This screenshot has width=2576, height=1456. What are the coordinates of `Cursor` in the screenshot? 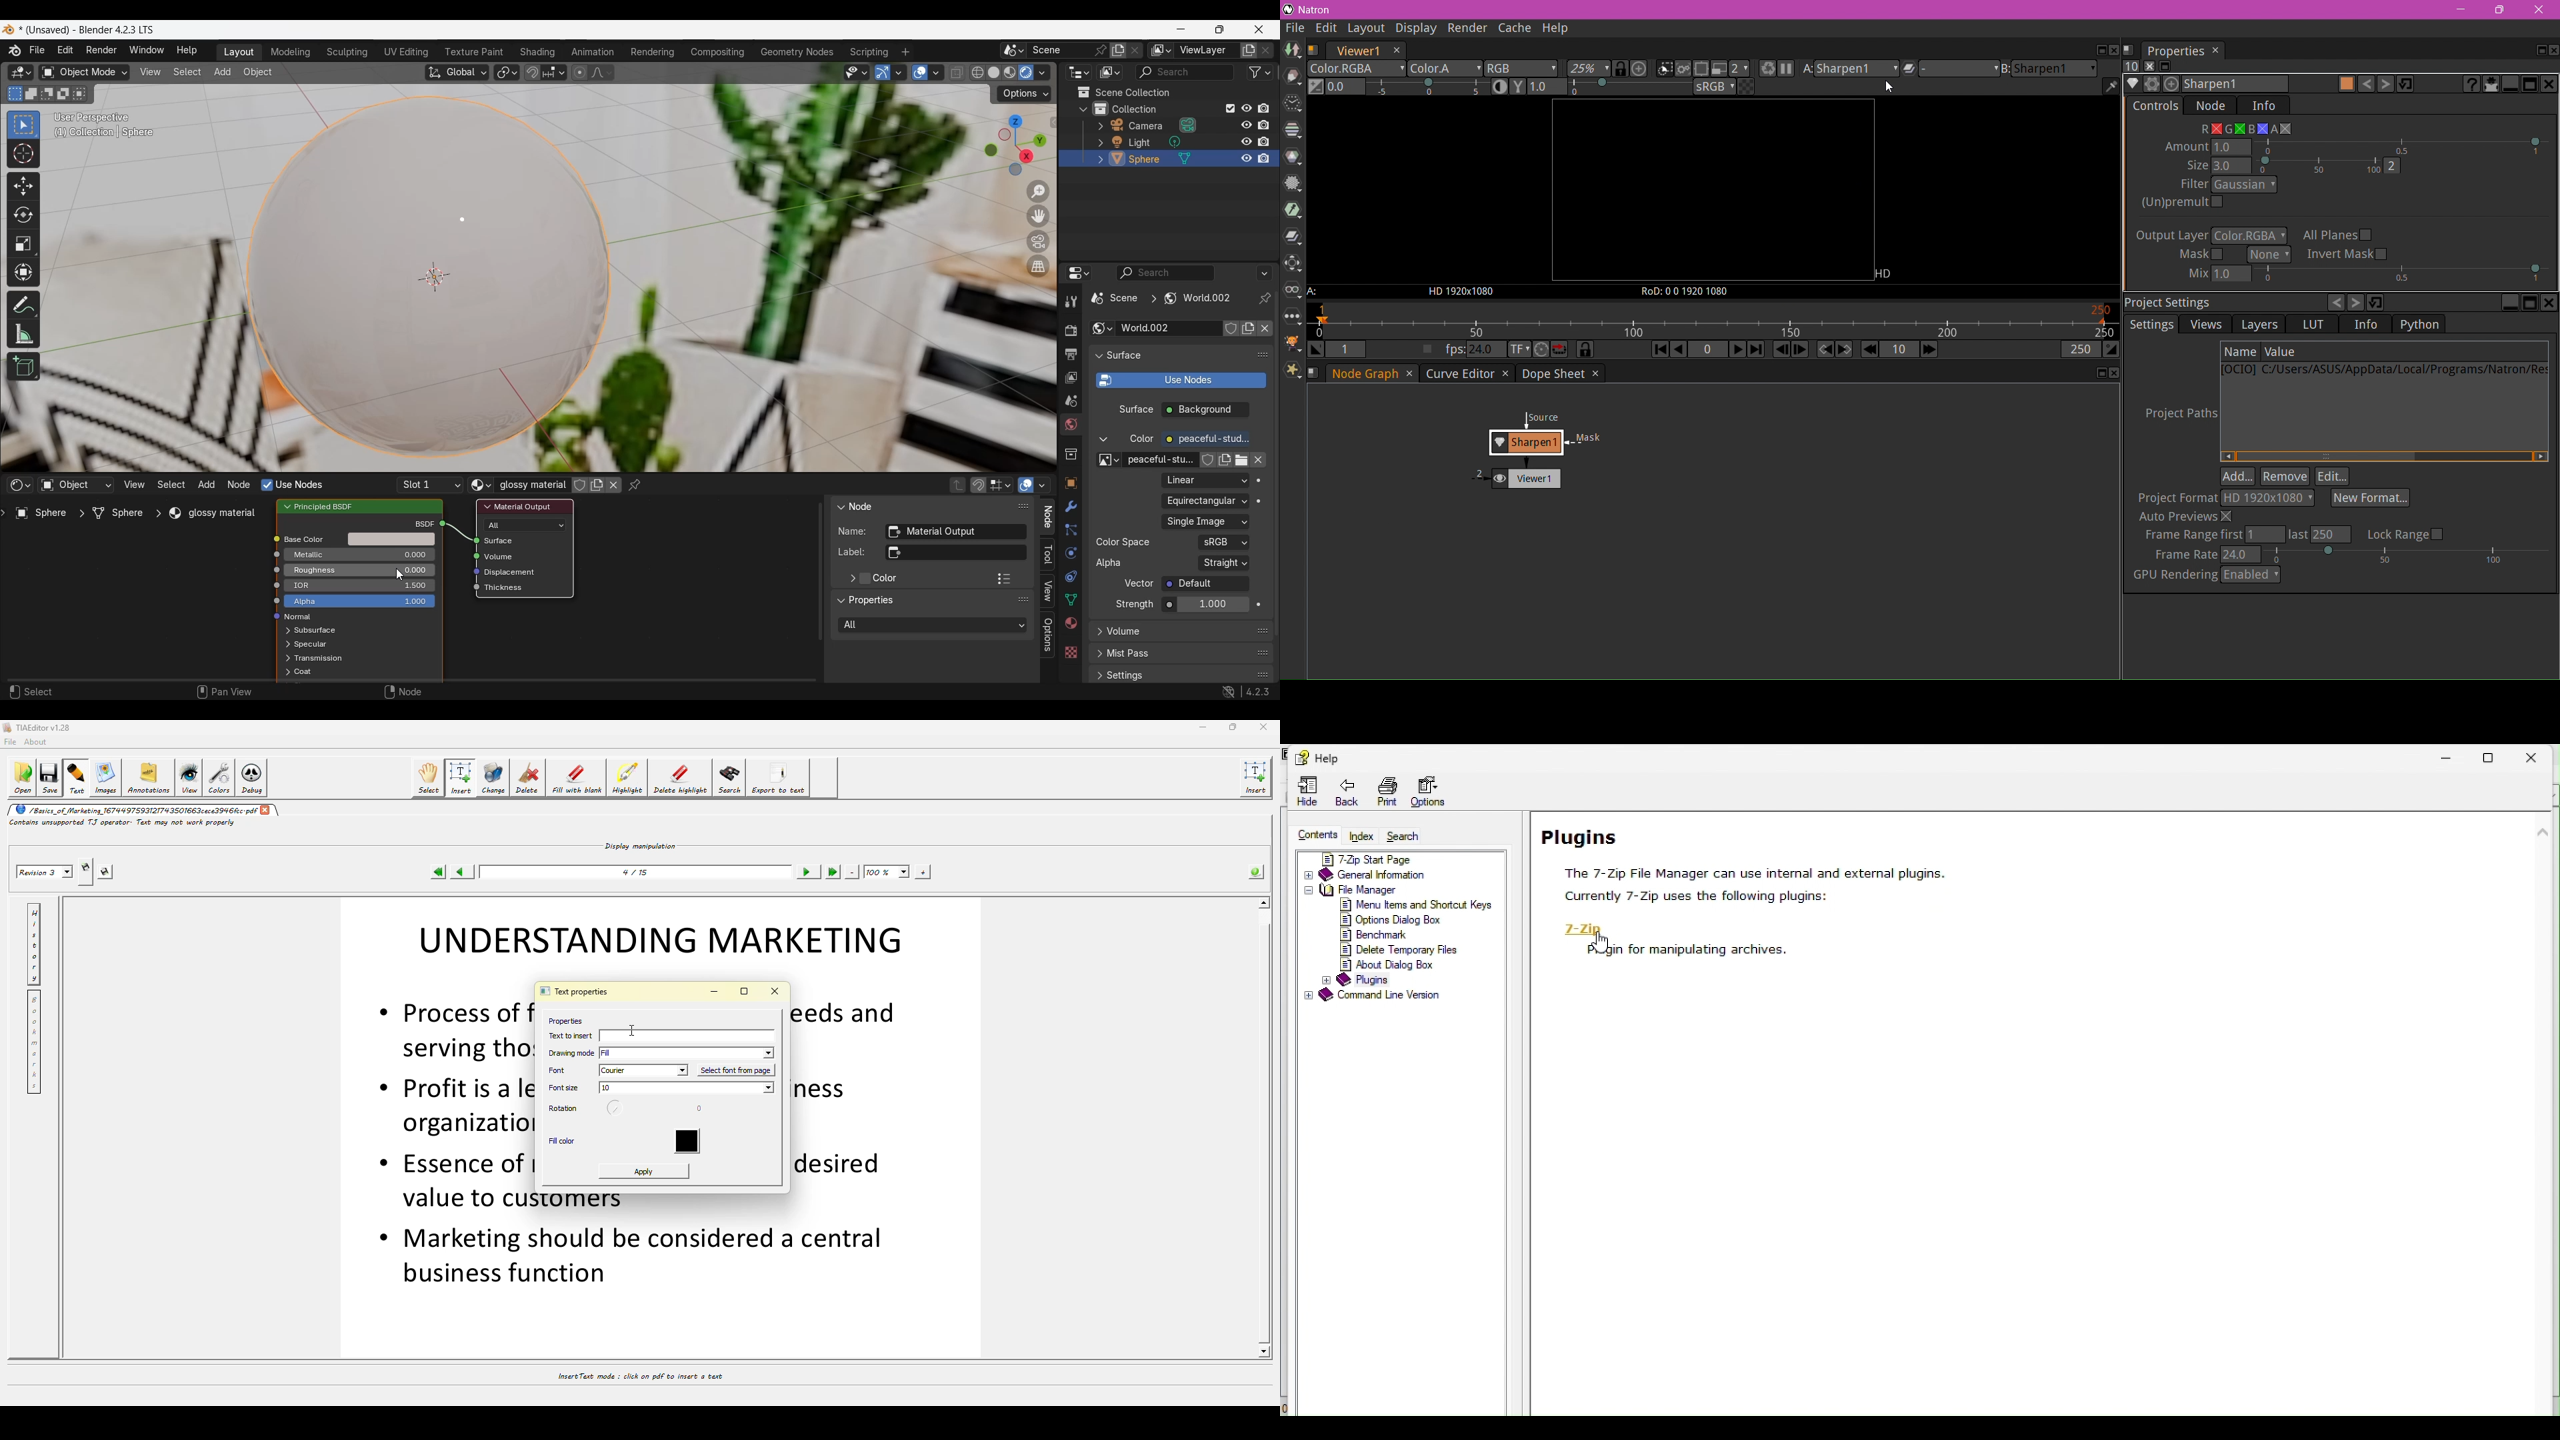 It's located at (23, 154).